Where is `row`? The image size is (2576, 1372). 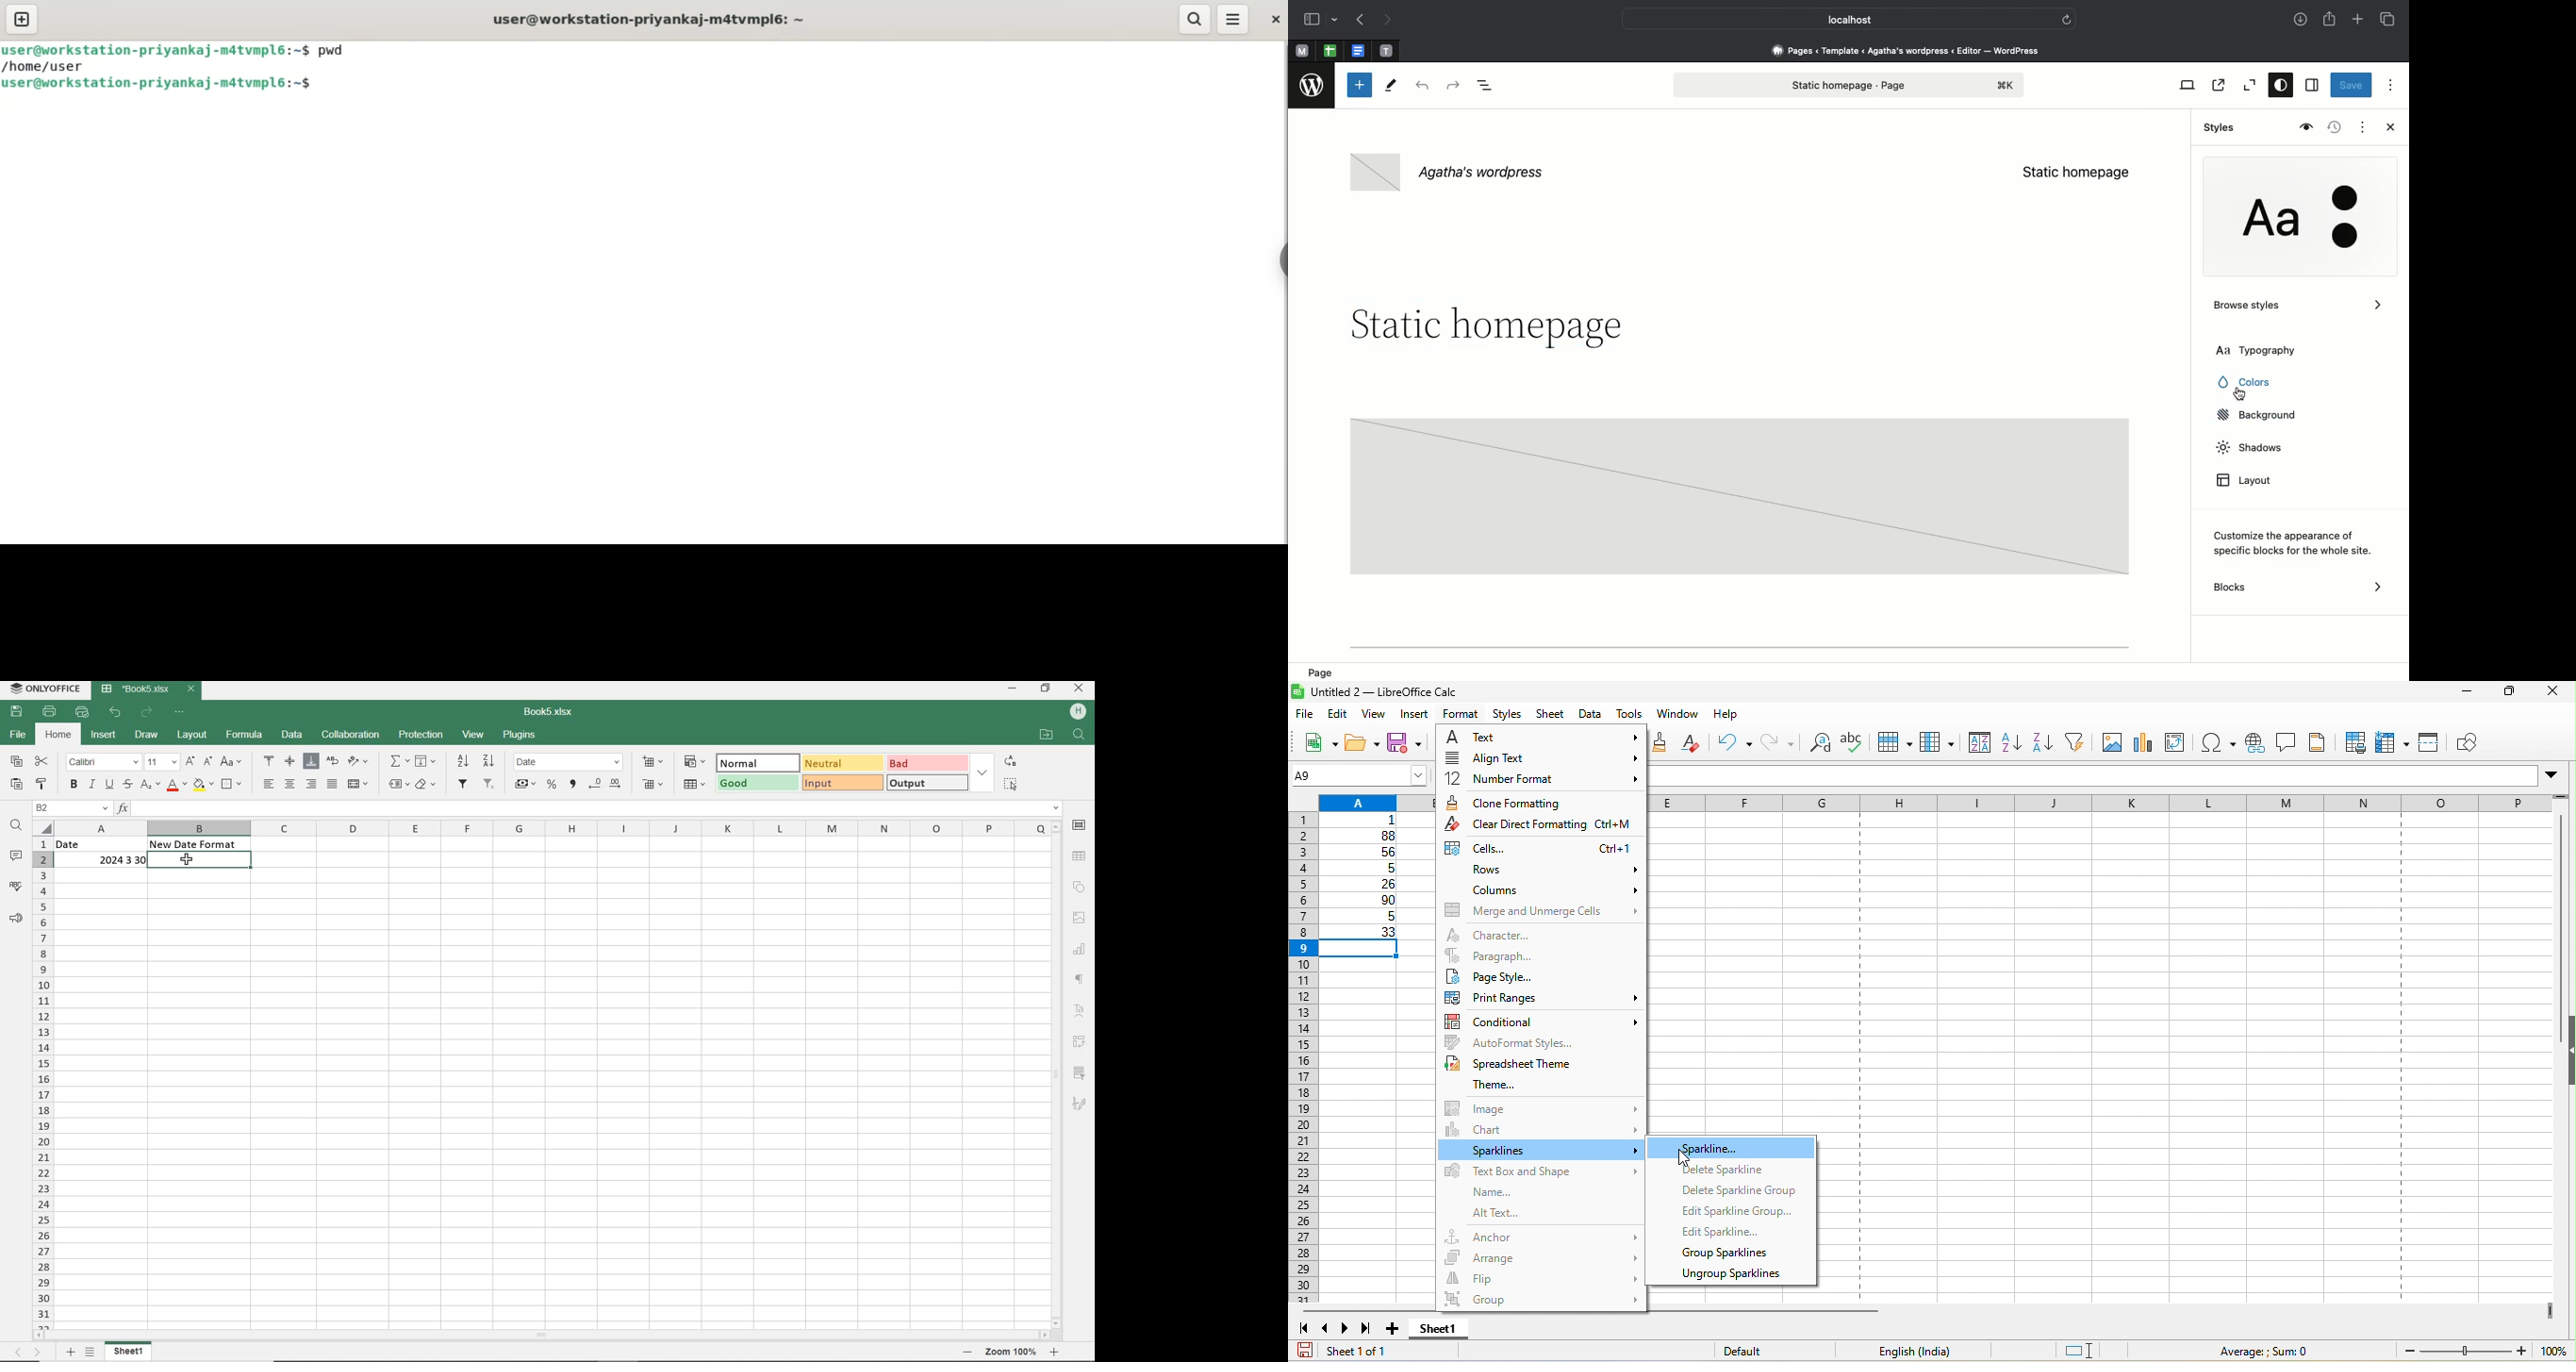 row is located at coordinates (1892, 744).